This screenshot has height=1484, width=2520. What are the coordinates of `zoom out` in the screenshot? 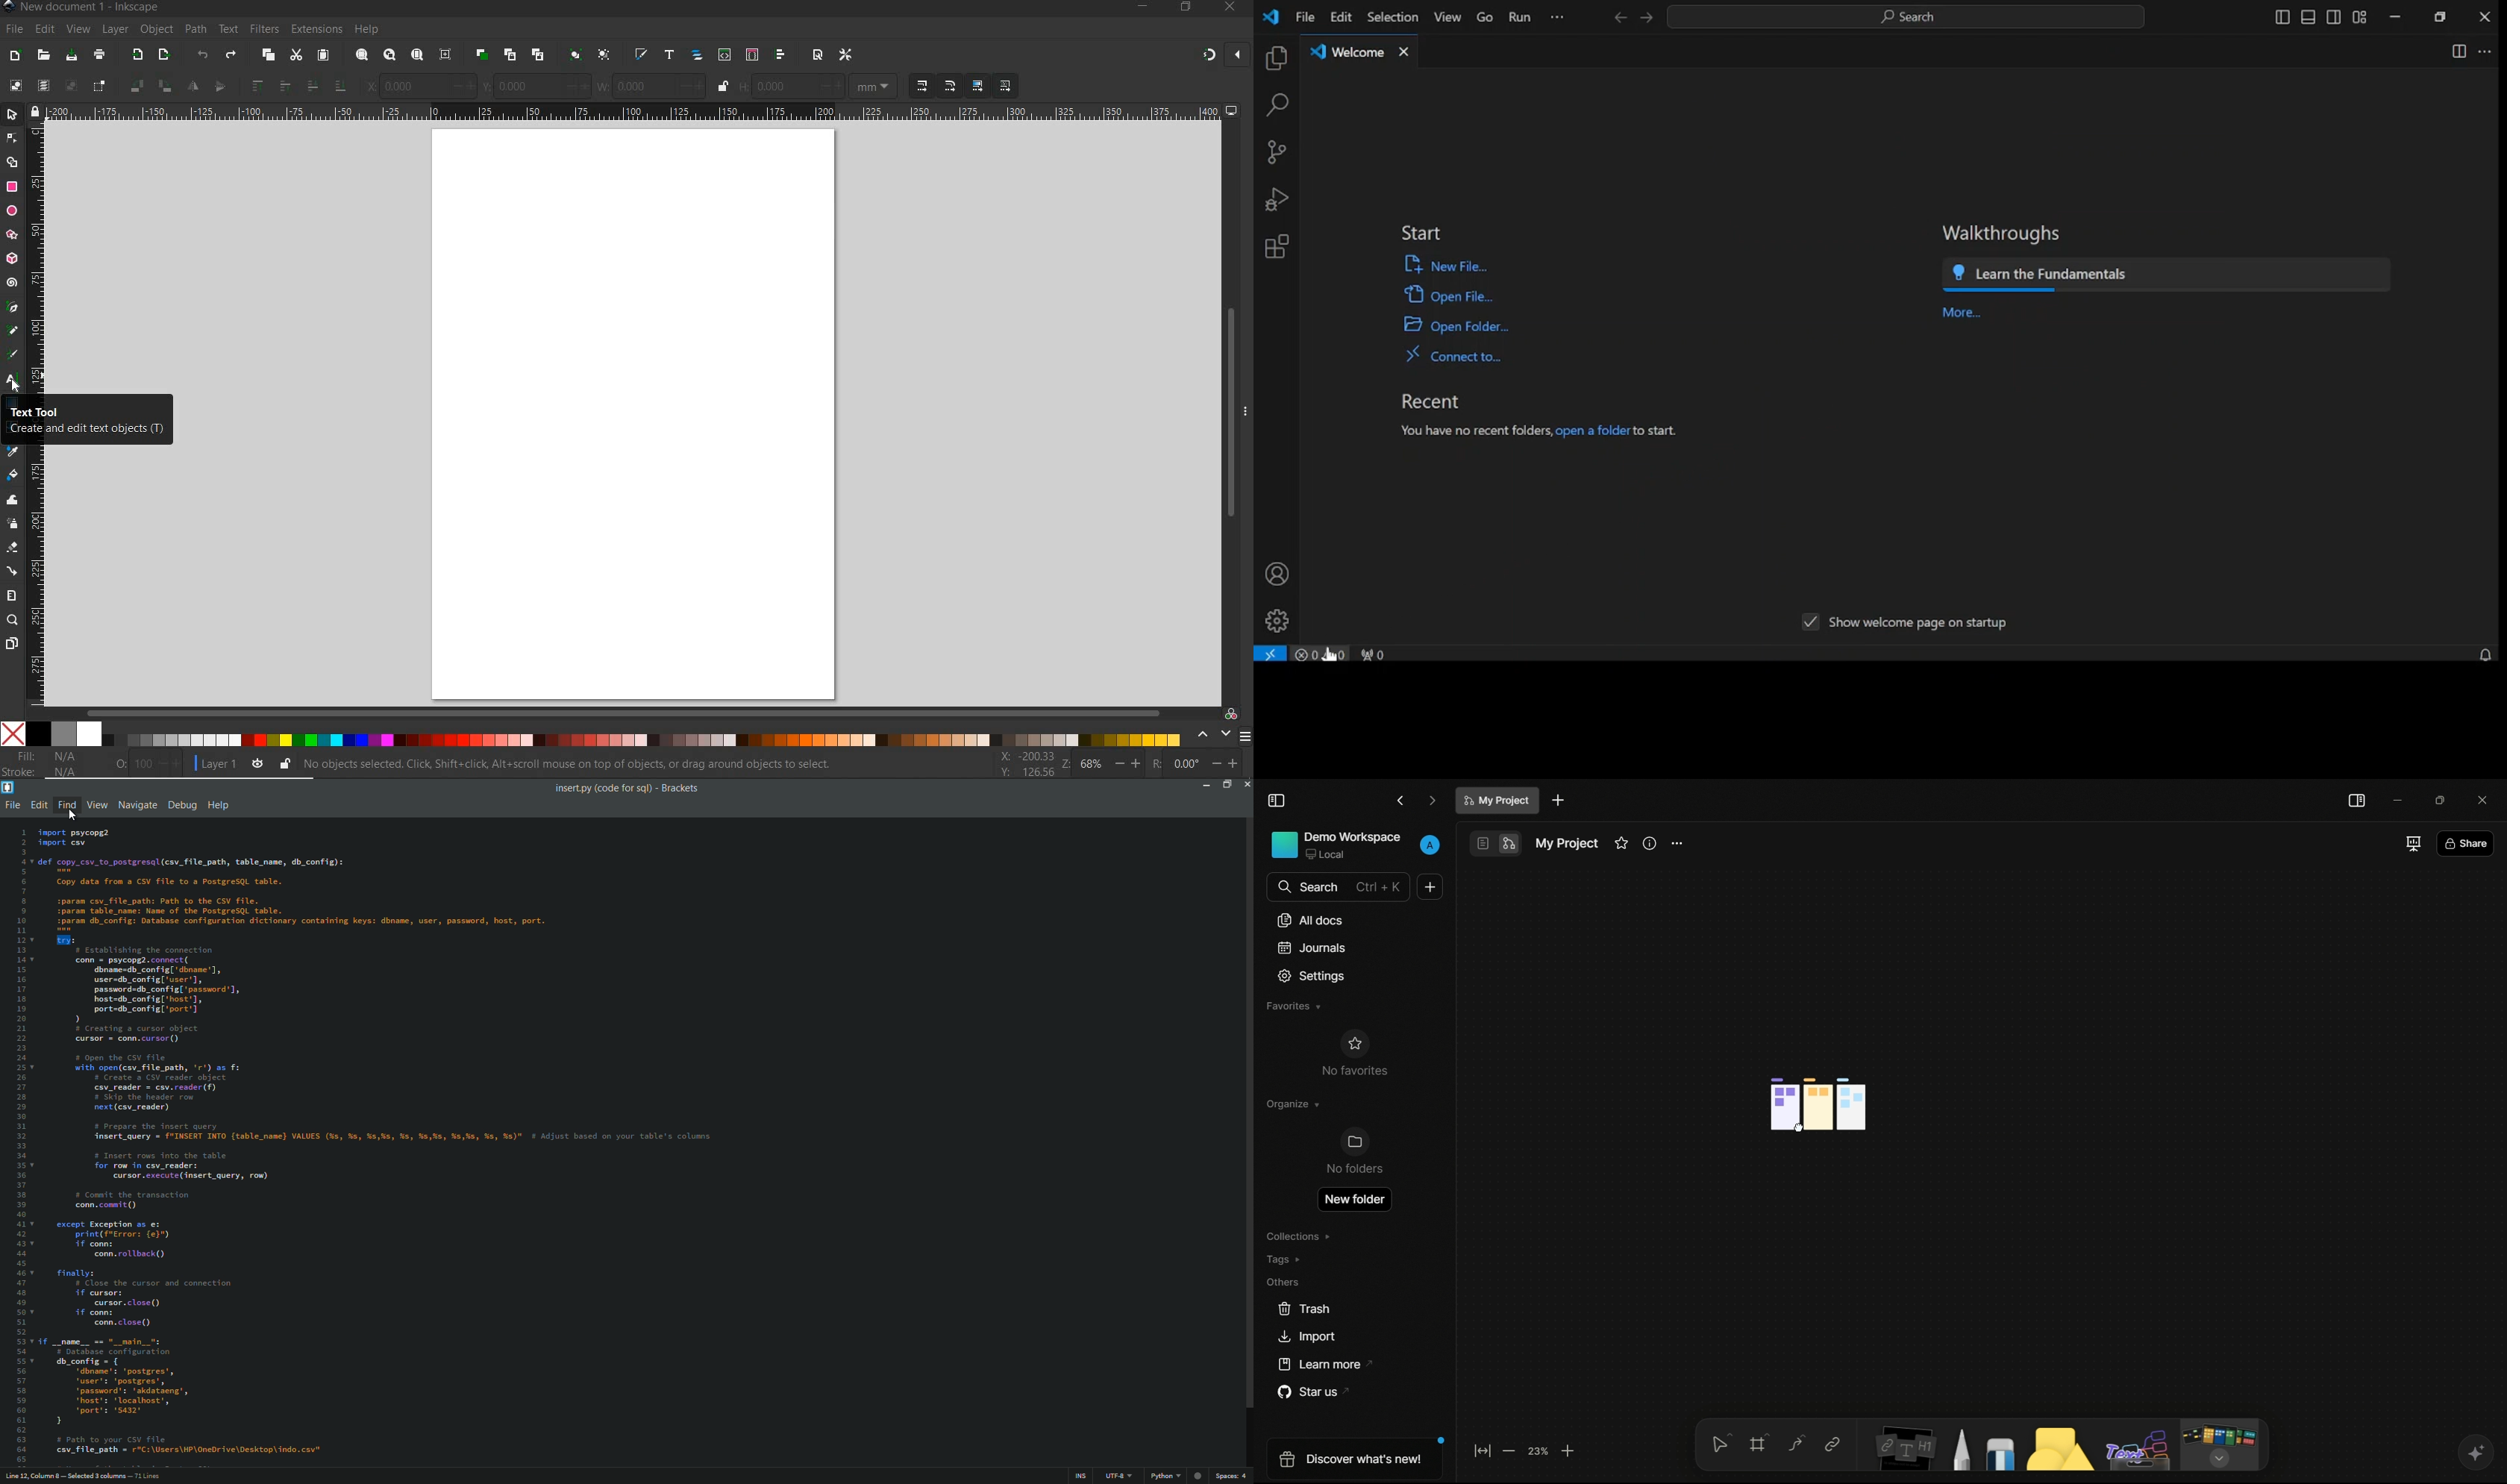 It's located at (1507, 1451).